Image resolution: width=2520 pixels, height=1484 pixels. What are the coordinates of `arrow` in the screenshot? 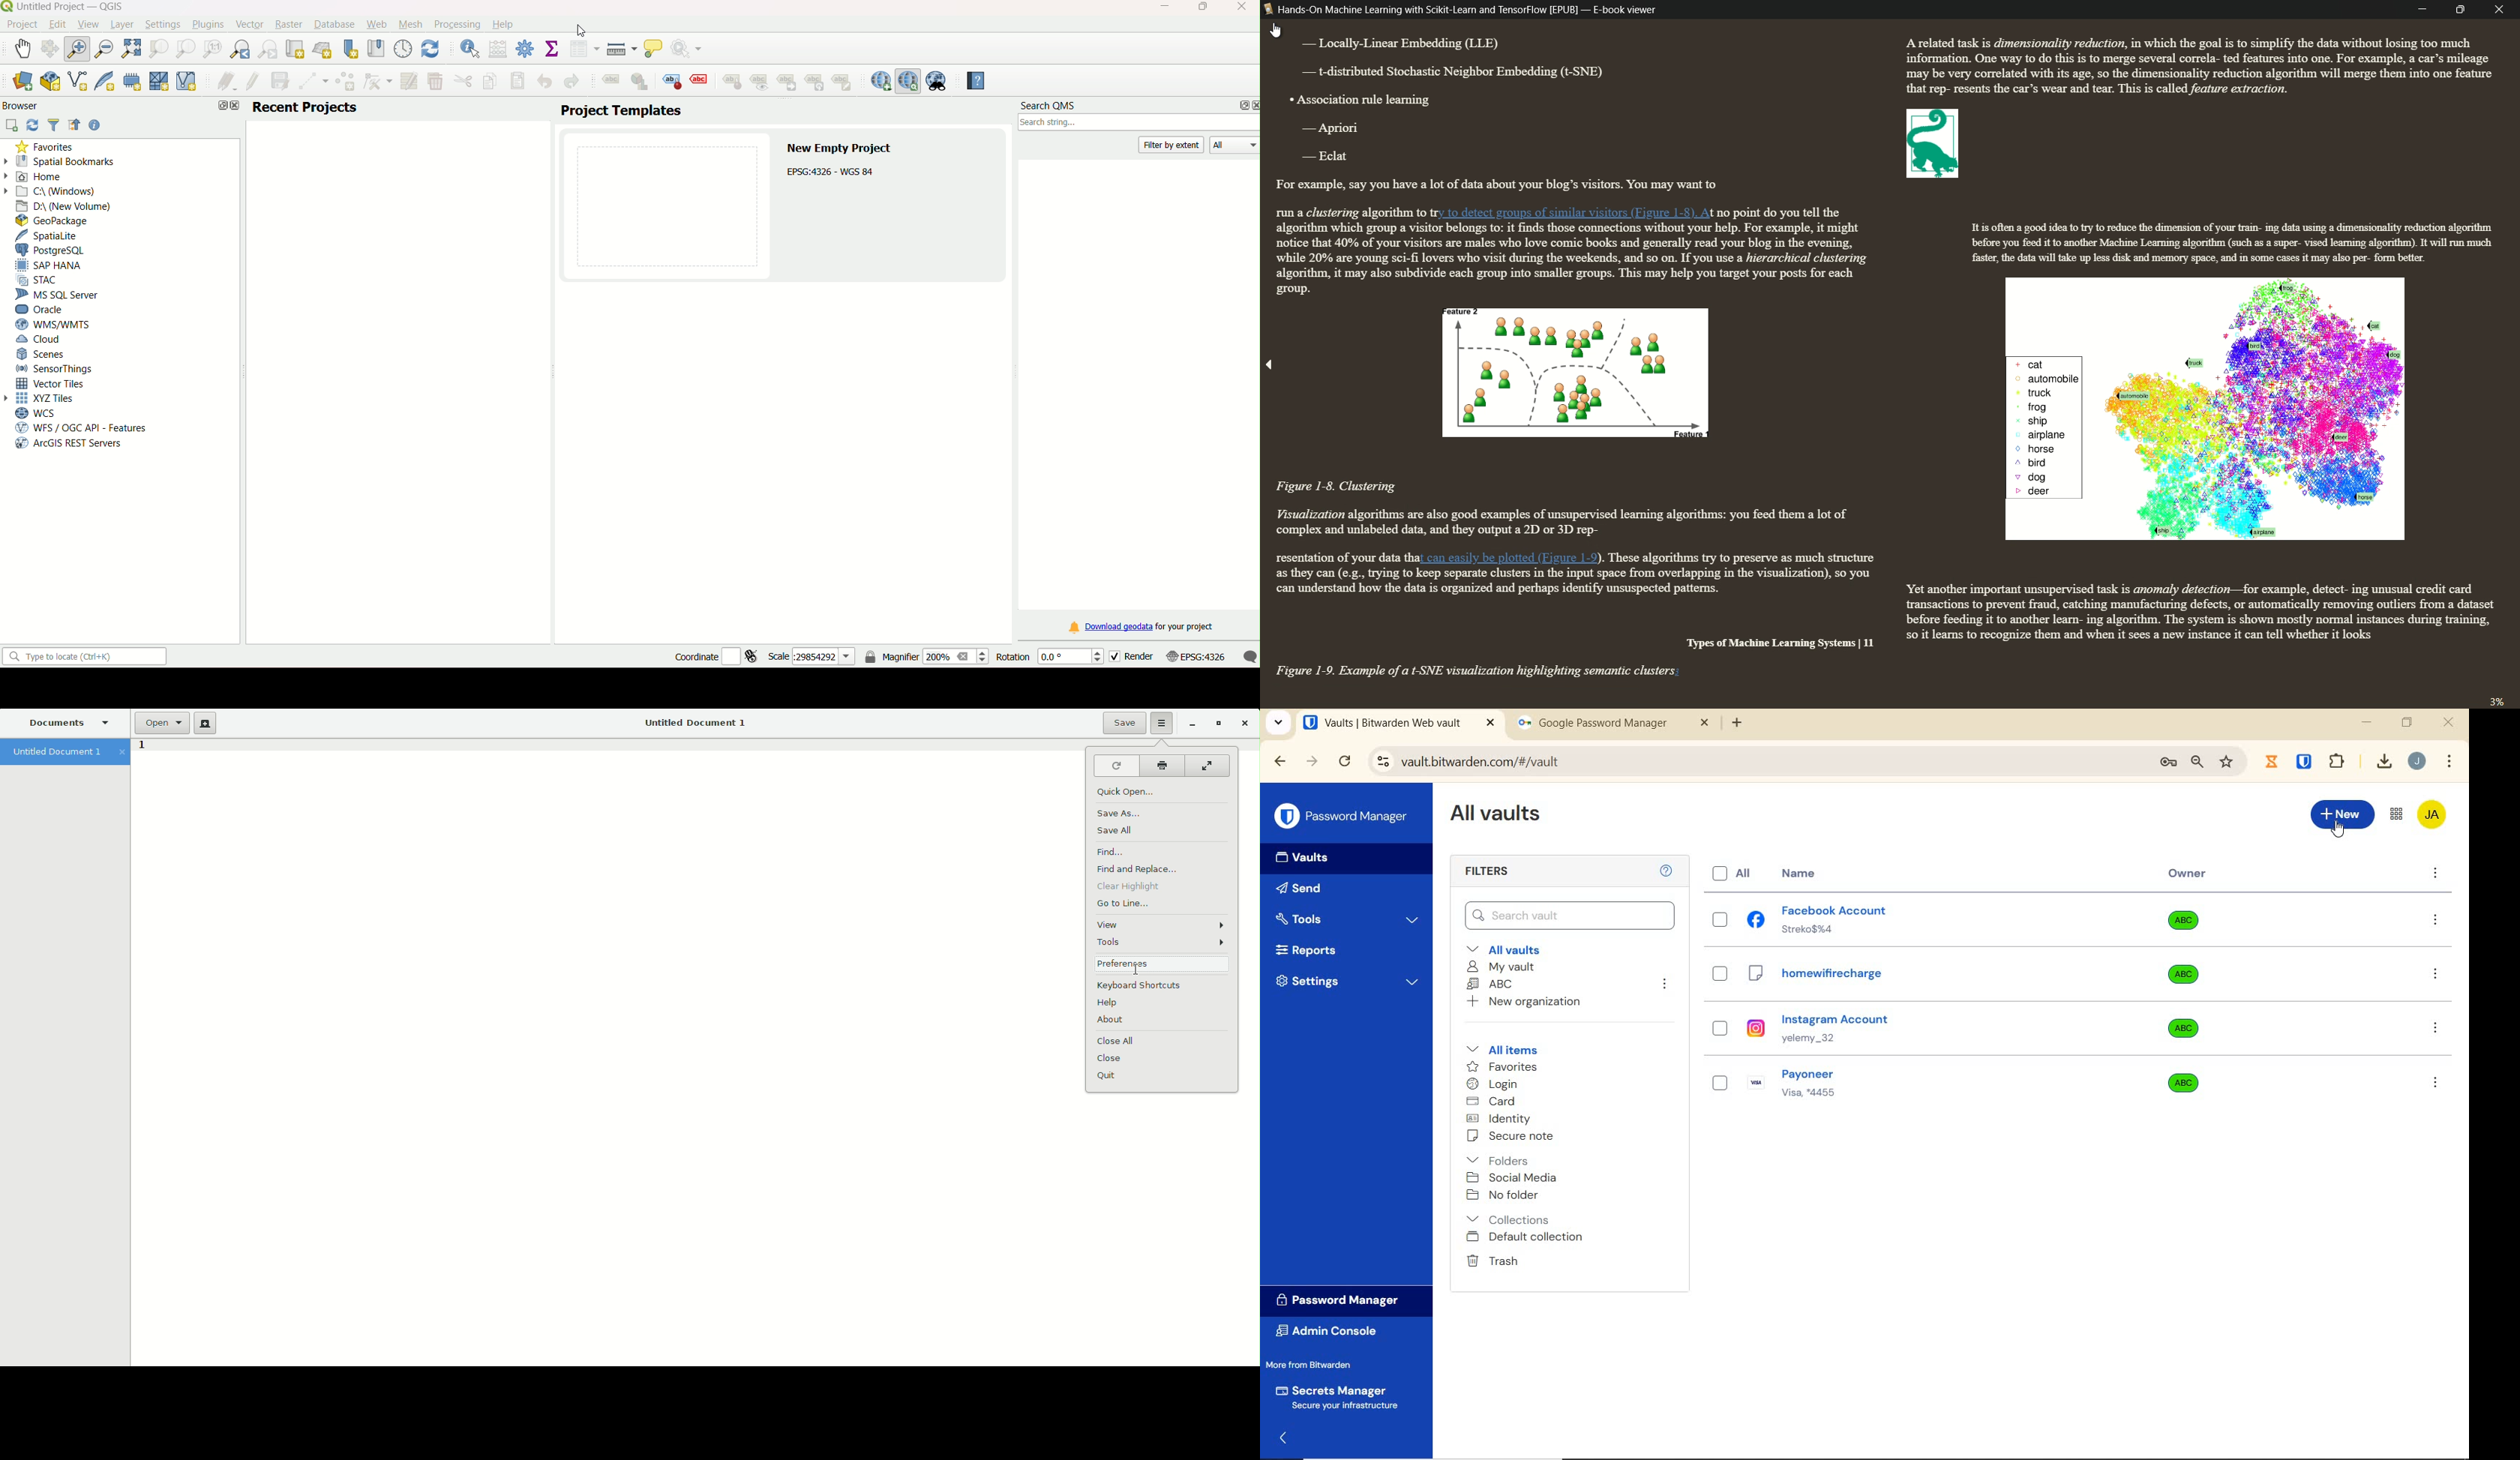 It's located at (10, 398).